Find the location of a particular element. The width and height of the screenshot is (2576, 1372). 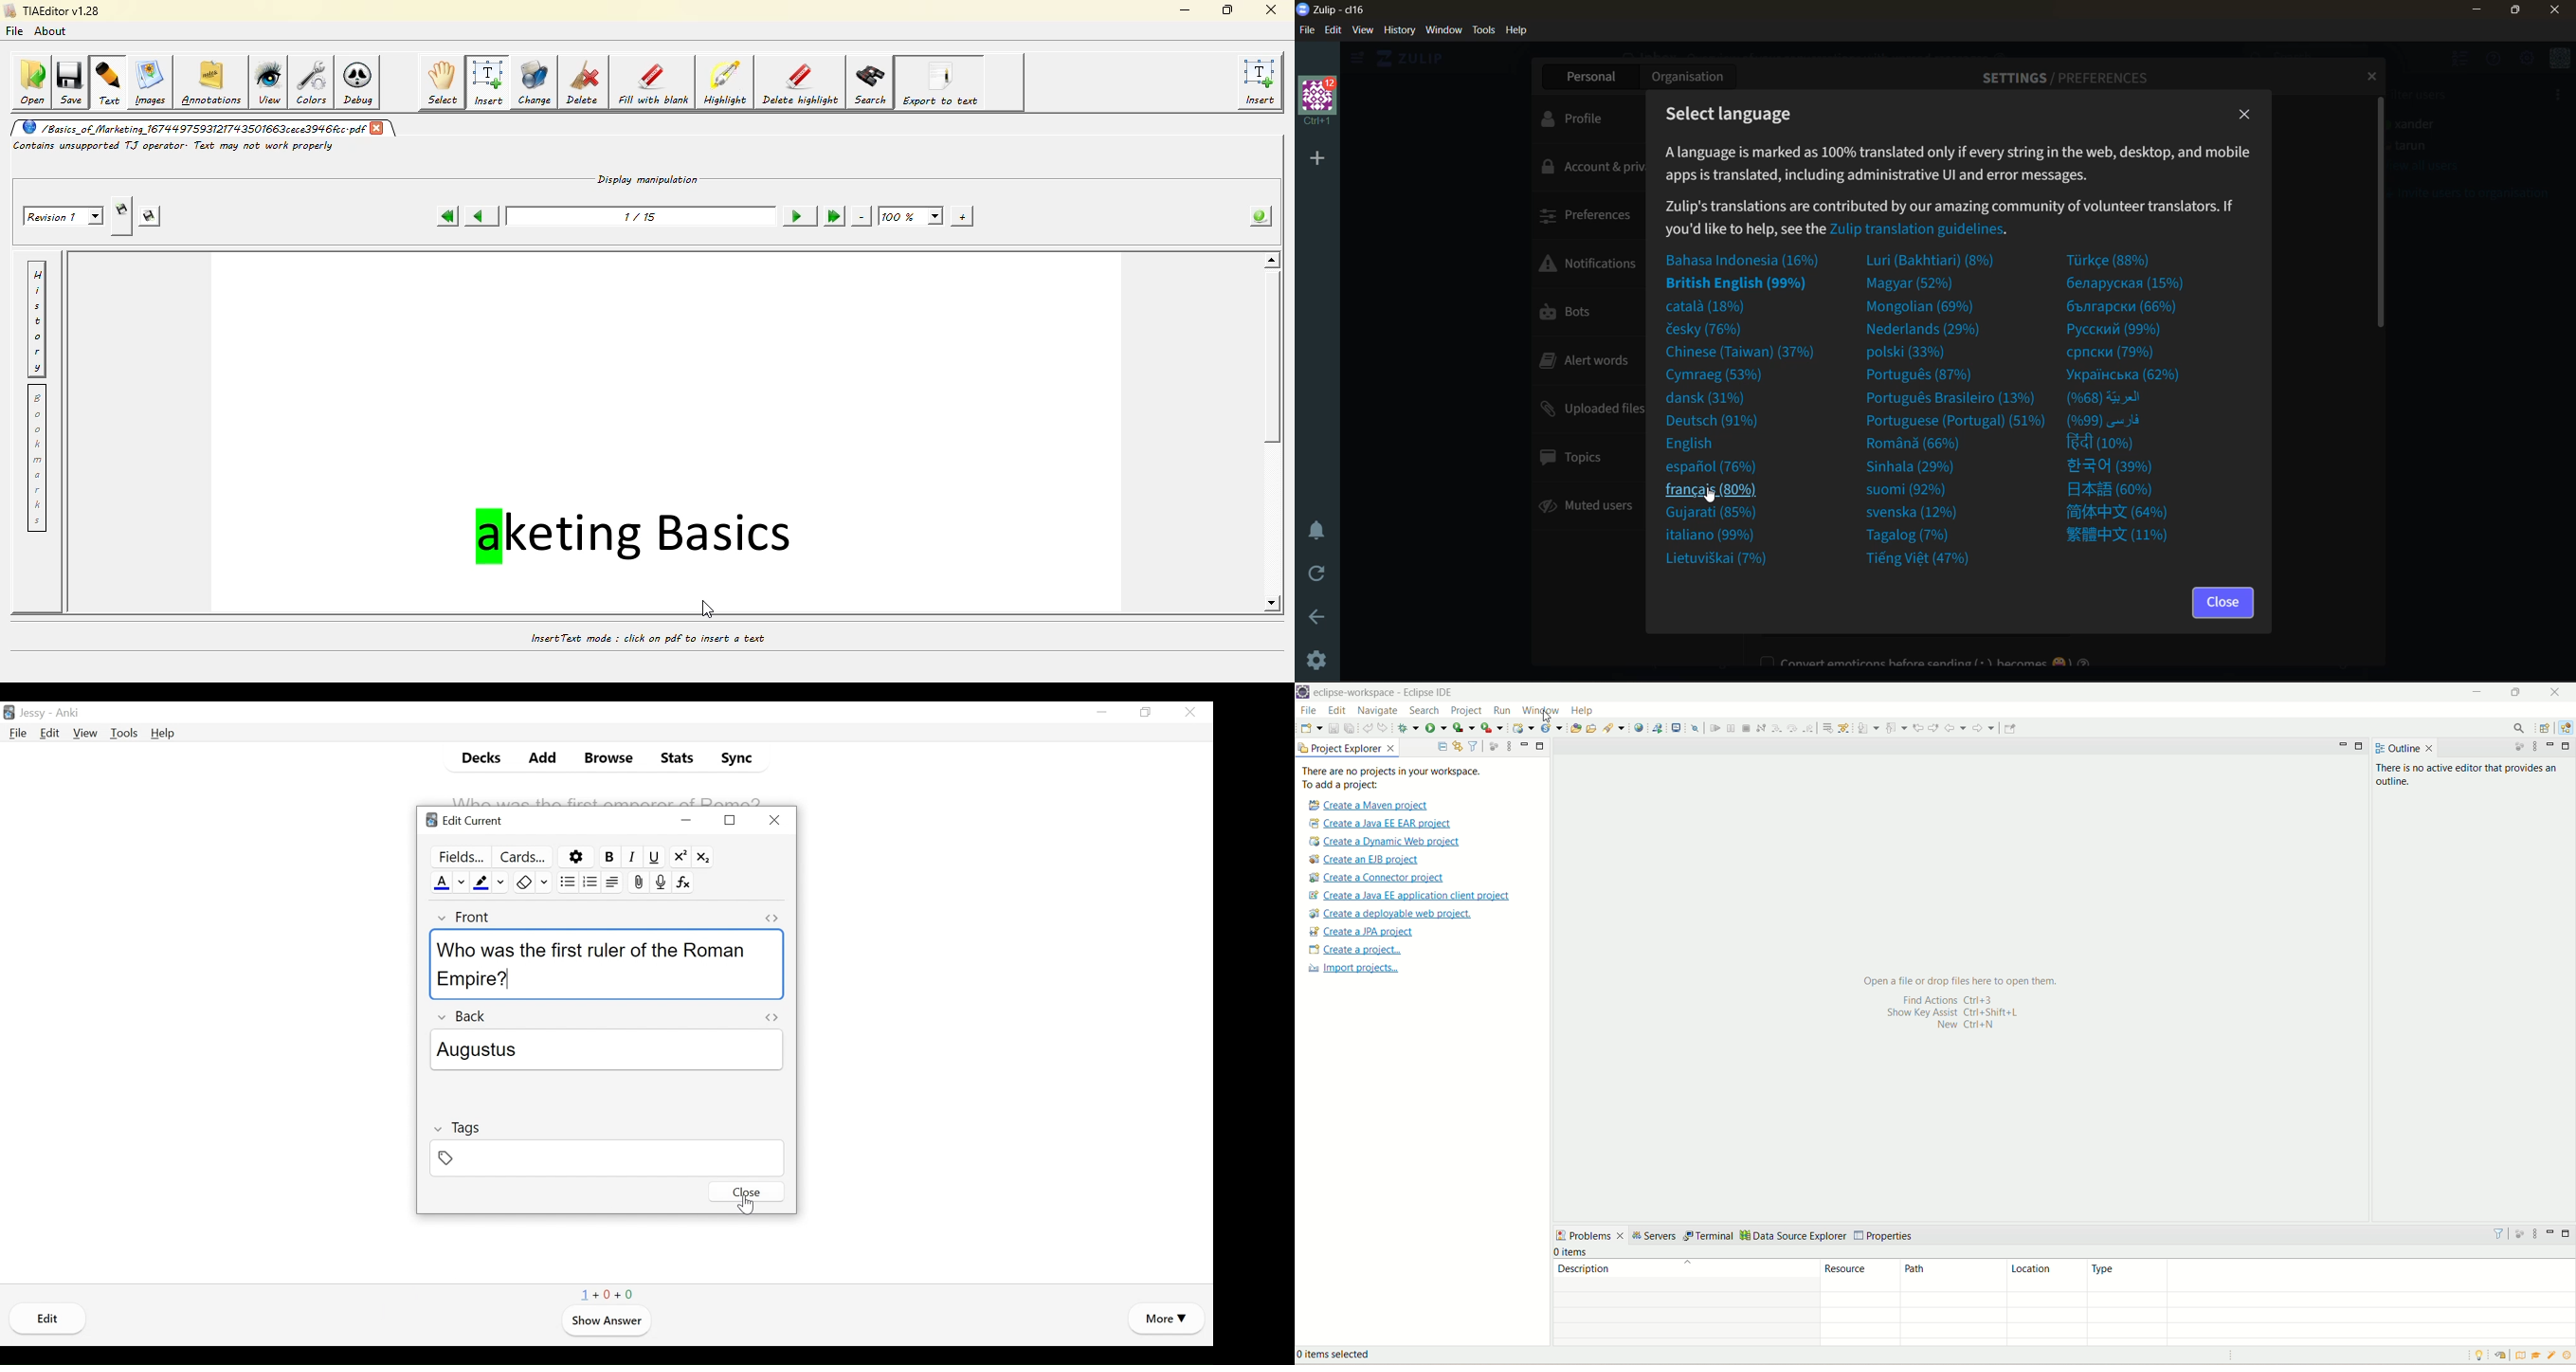

romana is located at coordinates (1918, 443).